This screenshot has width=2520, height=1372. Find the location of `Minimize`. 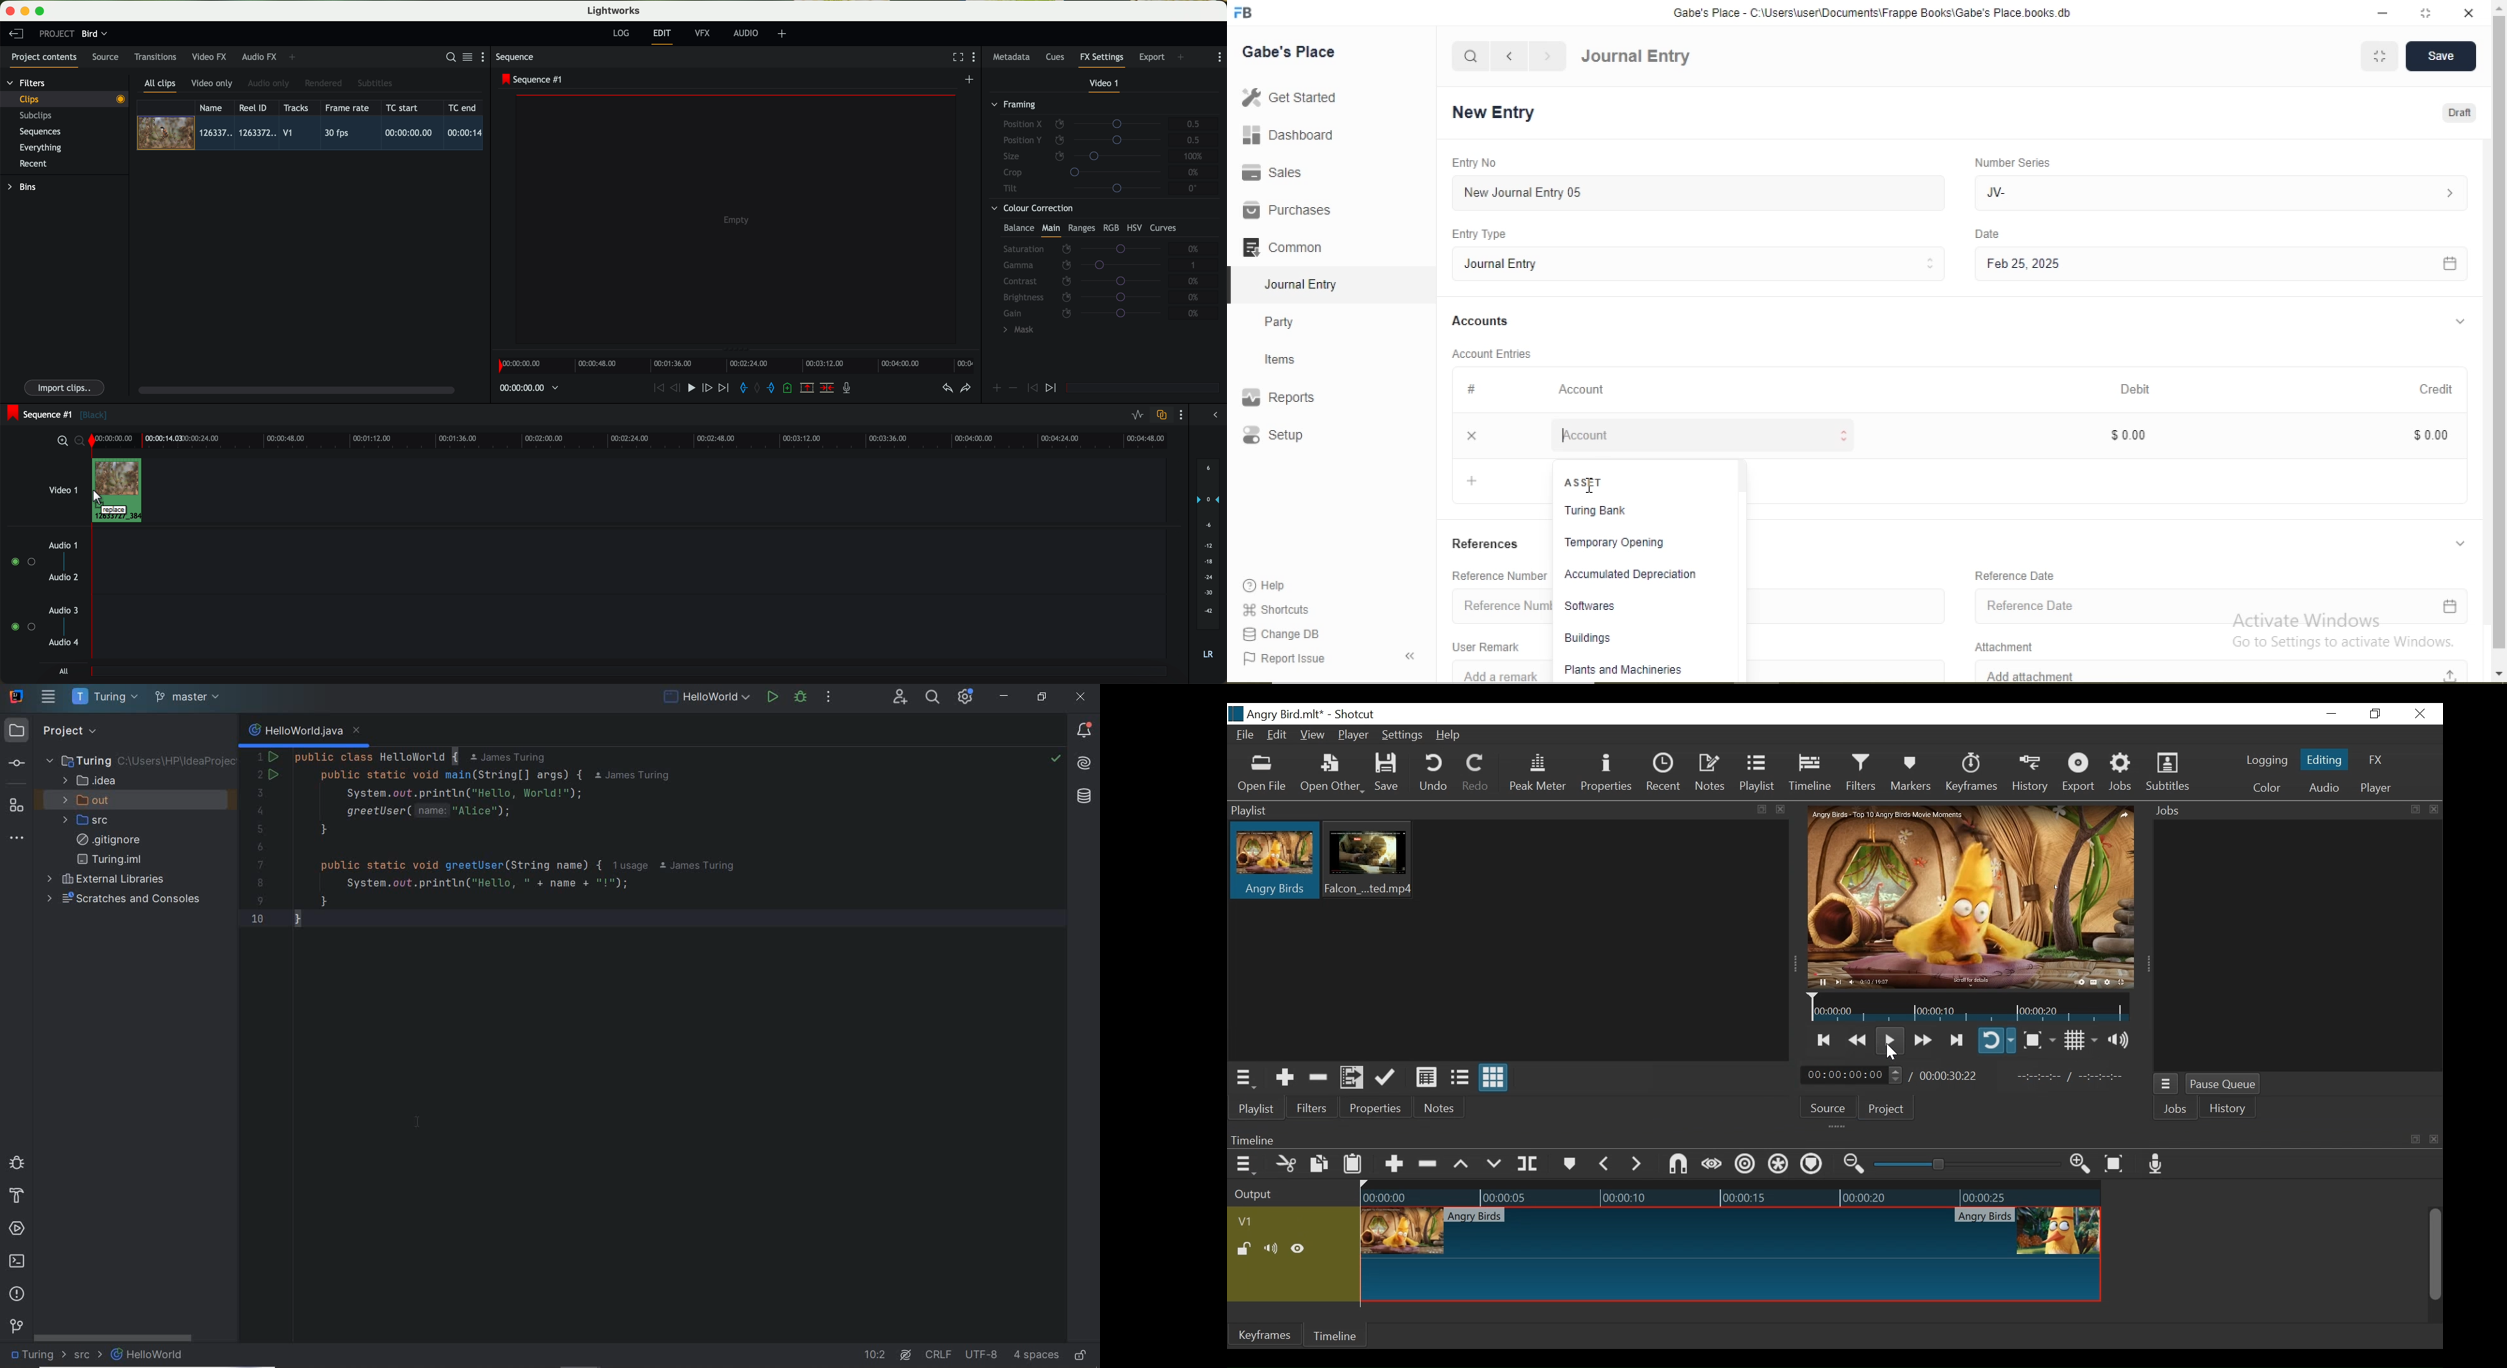

Minimize is located at coordinates (2332, 714).